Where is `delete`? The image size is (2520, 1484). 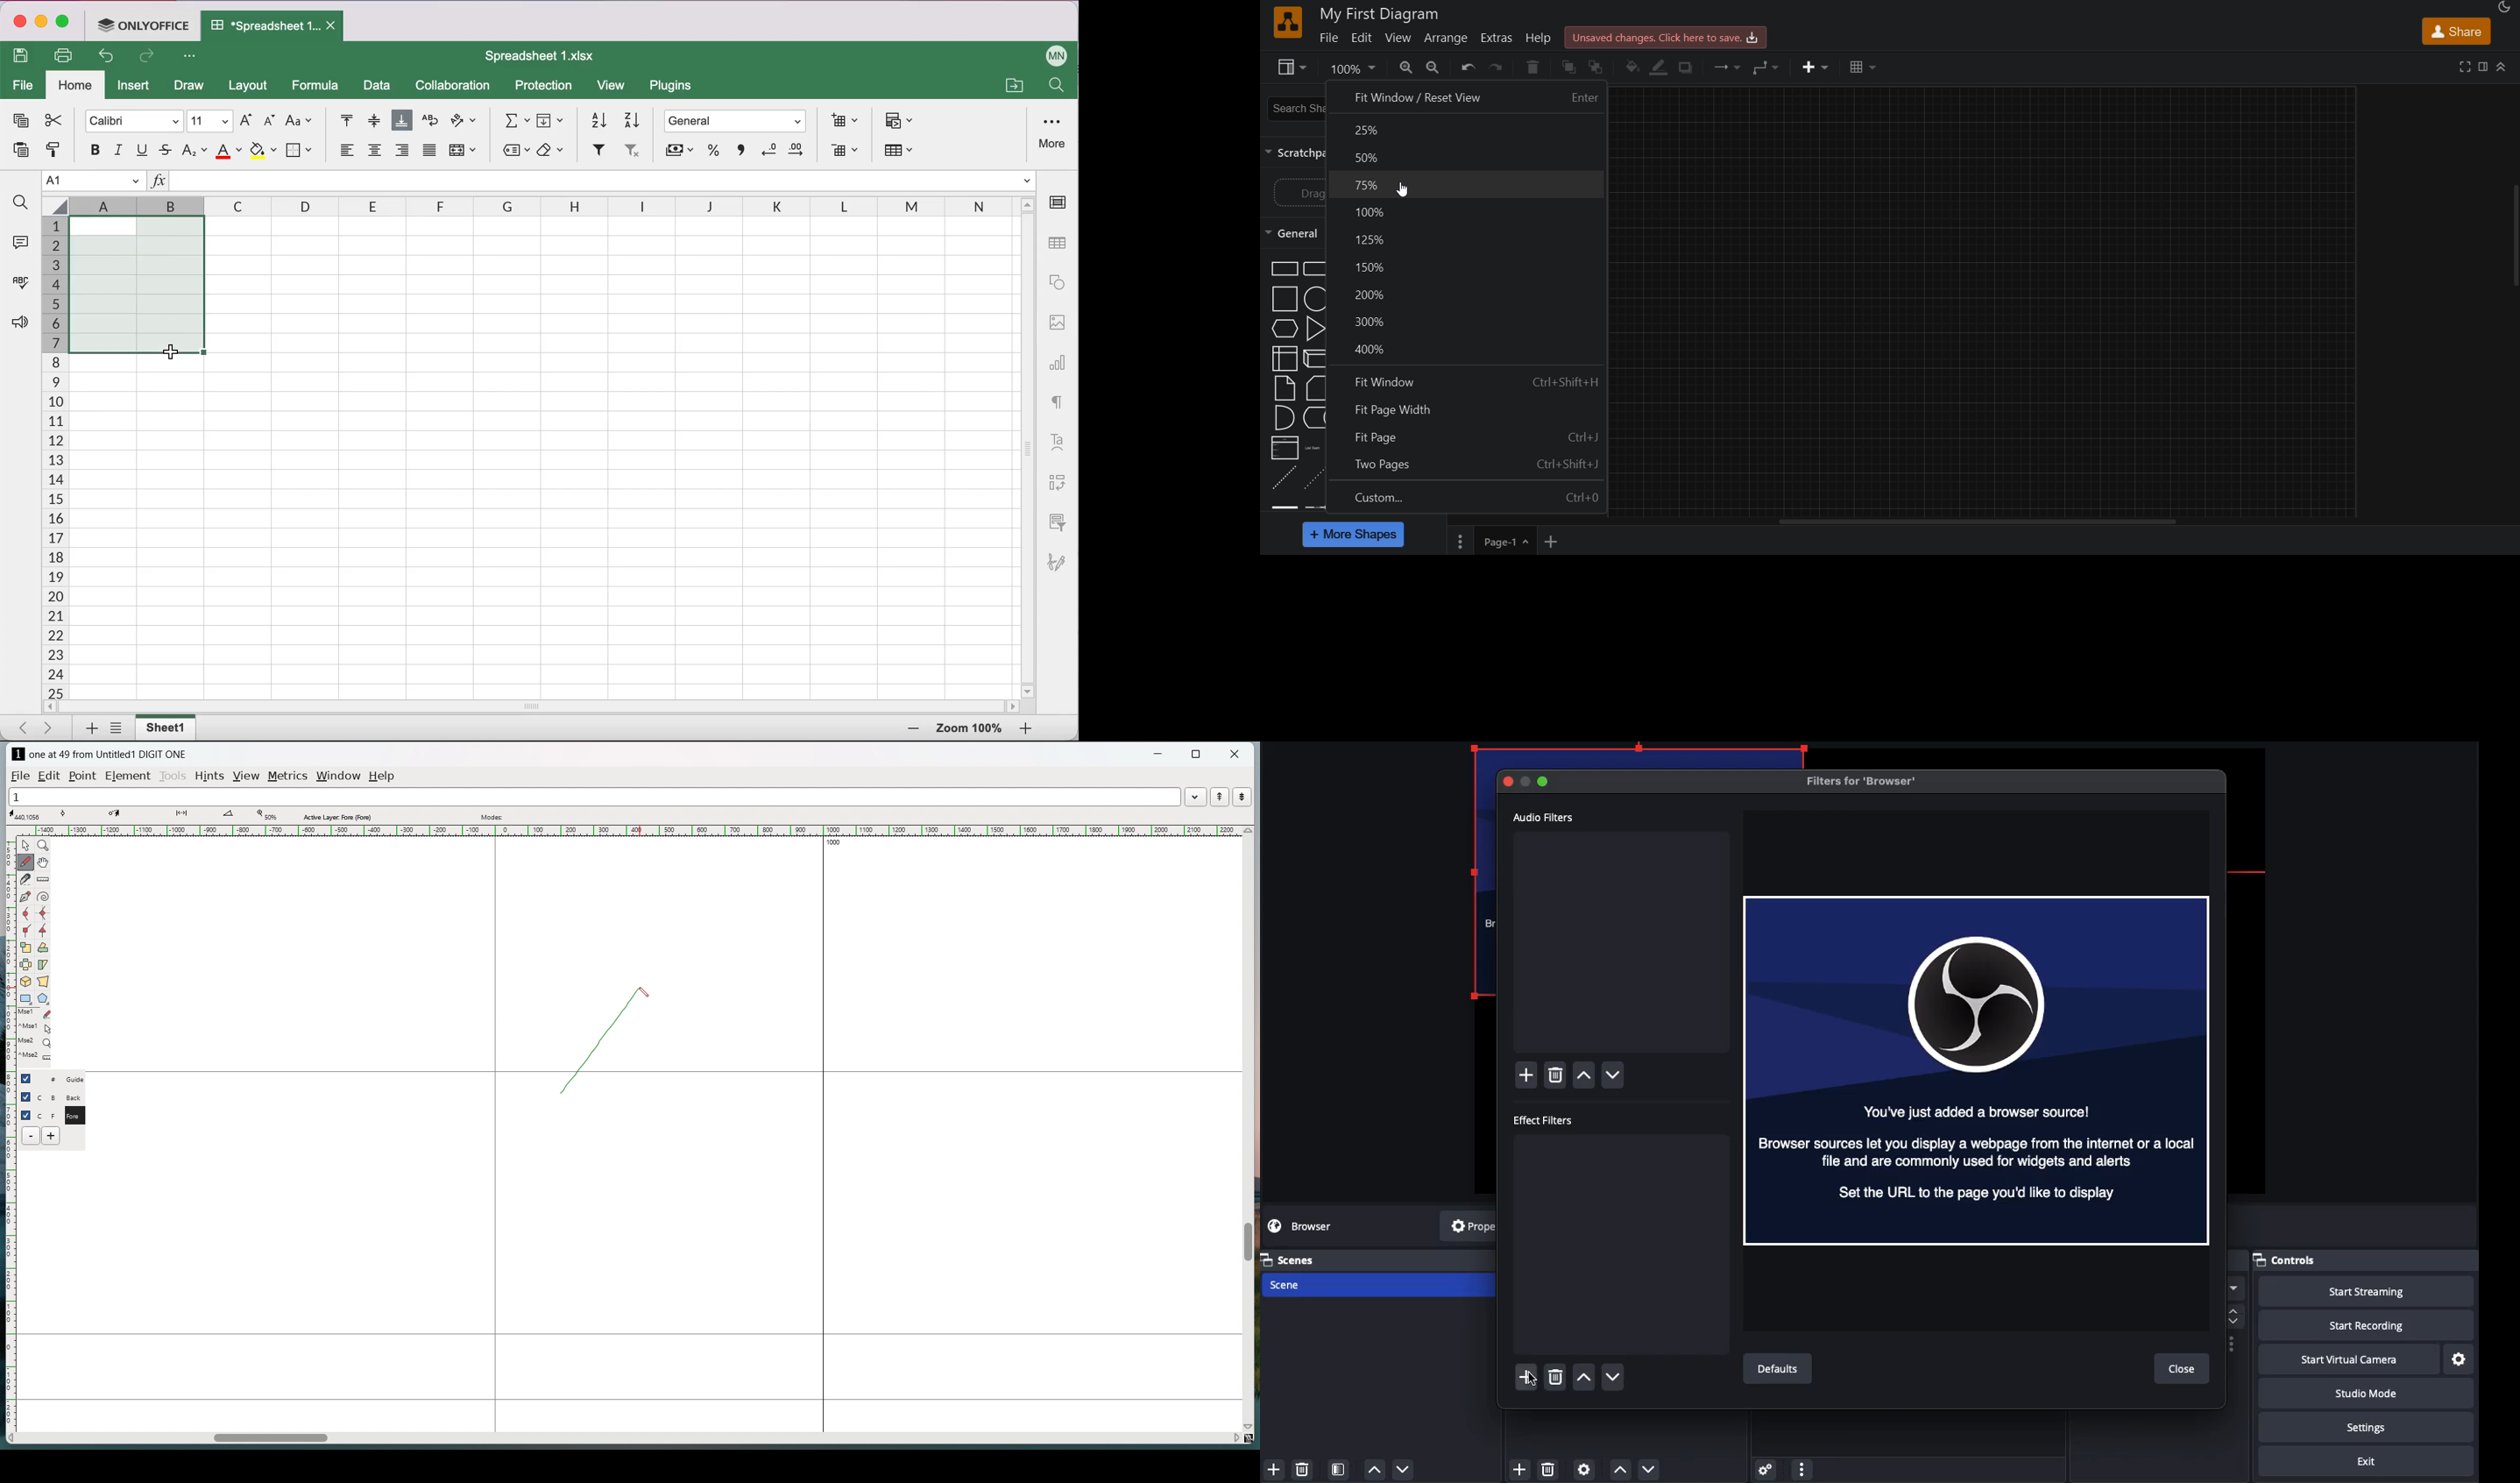 delete is located at coordinates (1554, 1076).